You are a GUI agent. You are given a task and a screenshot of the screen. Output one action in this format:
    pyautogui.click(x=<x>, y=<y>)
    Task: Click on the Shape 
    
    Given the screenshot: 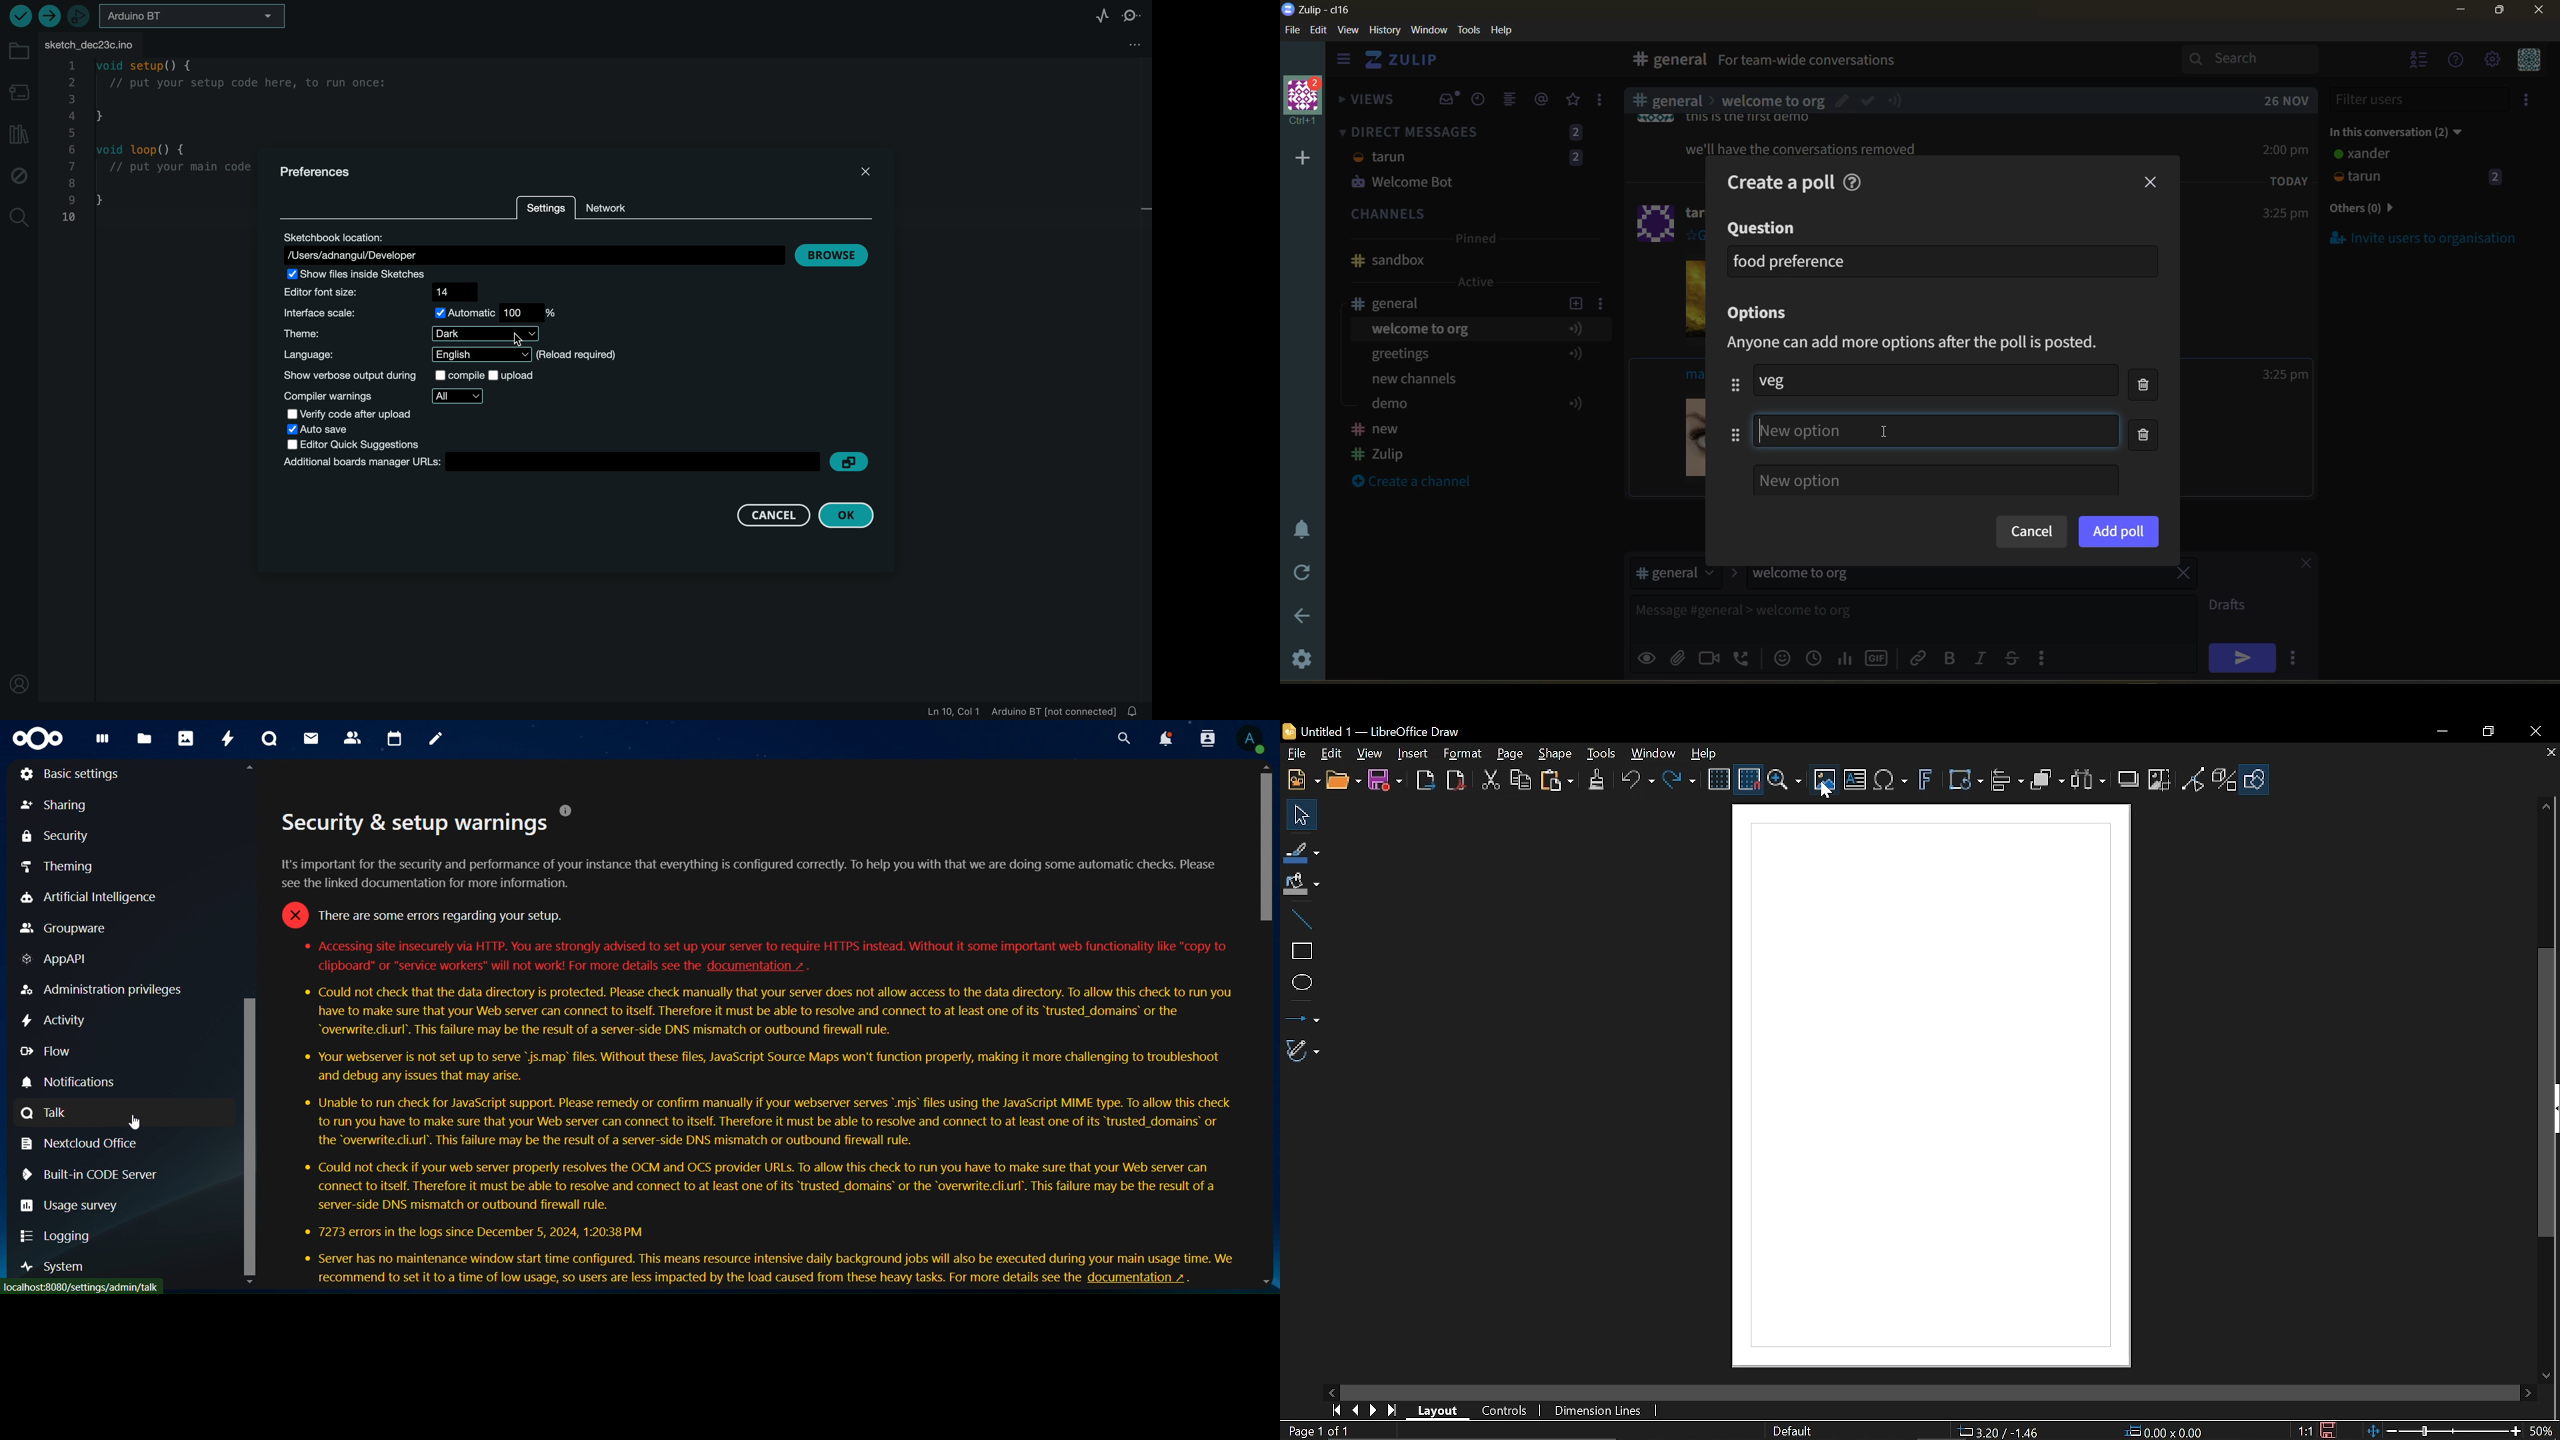 What is the action you would take?
    pyautogui.click(x=1556, y=754)
    